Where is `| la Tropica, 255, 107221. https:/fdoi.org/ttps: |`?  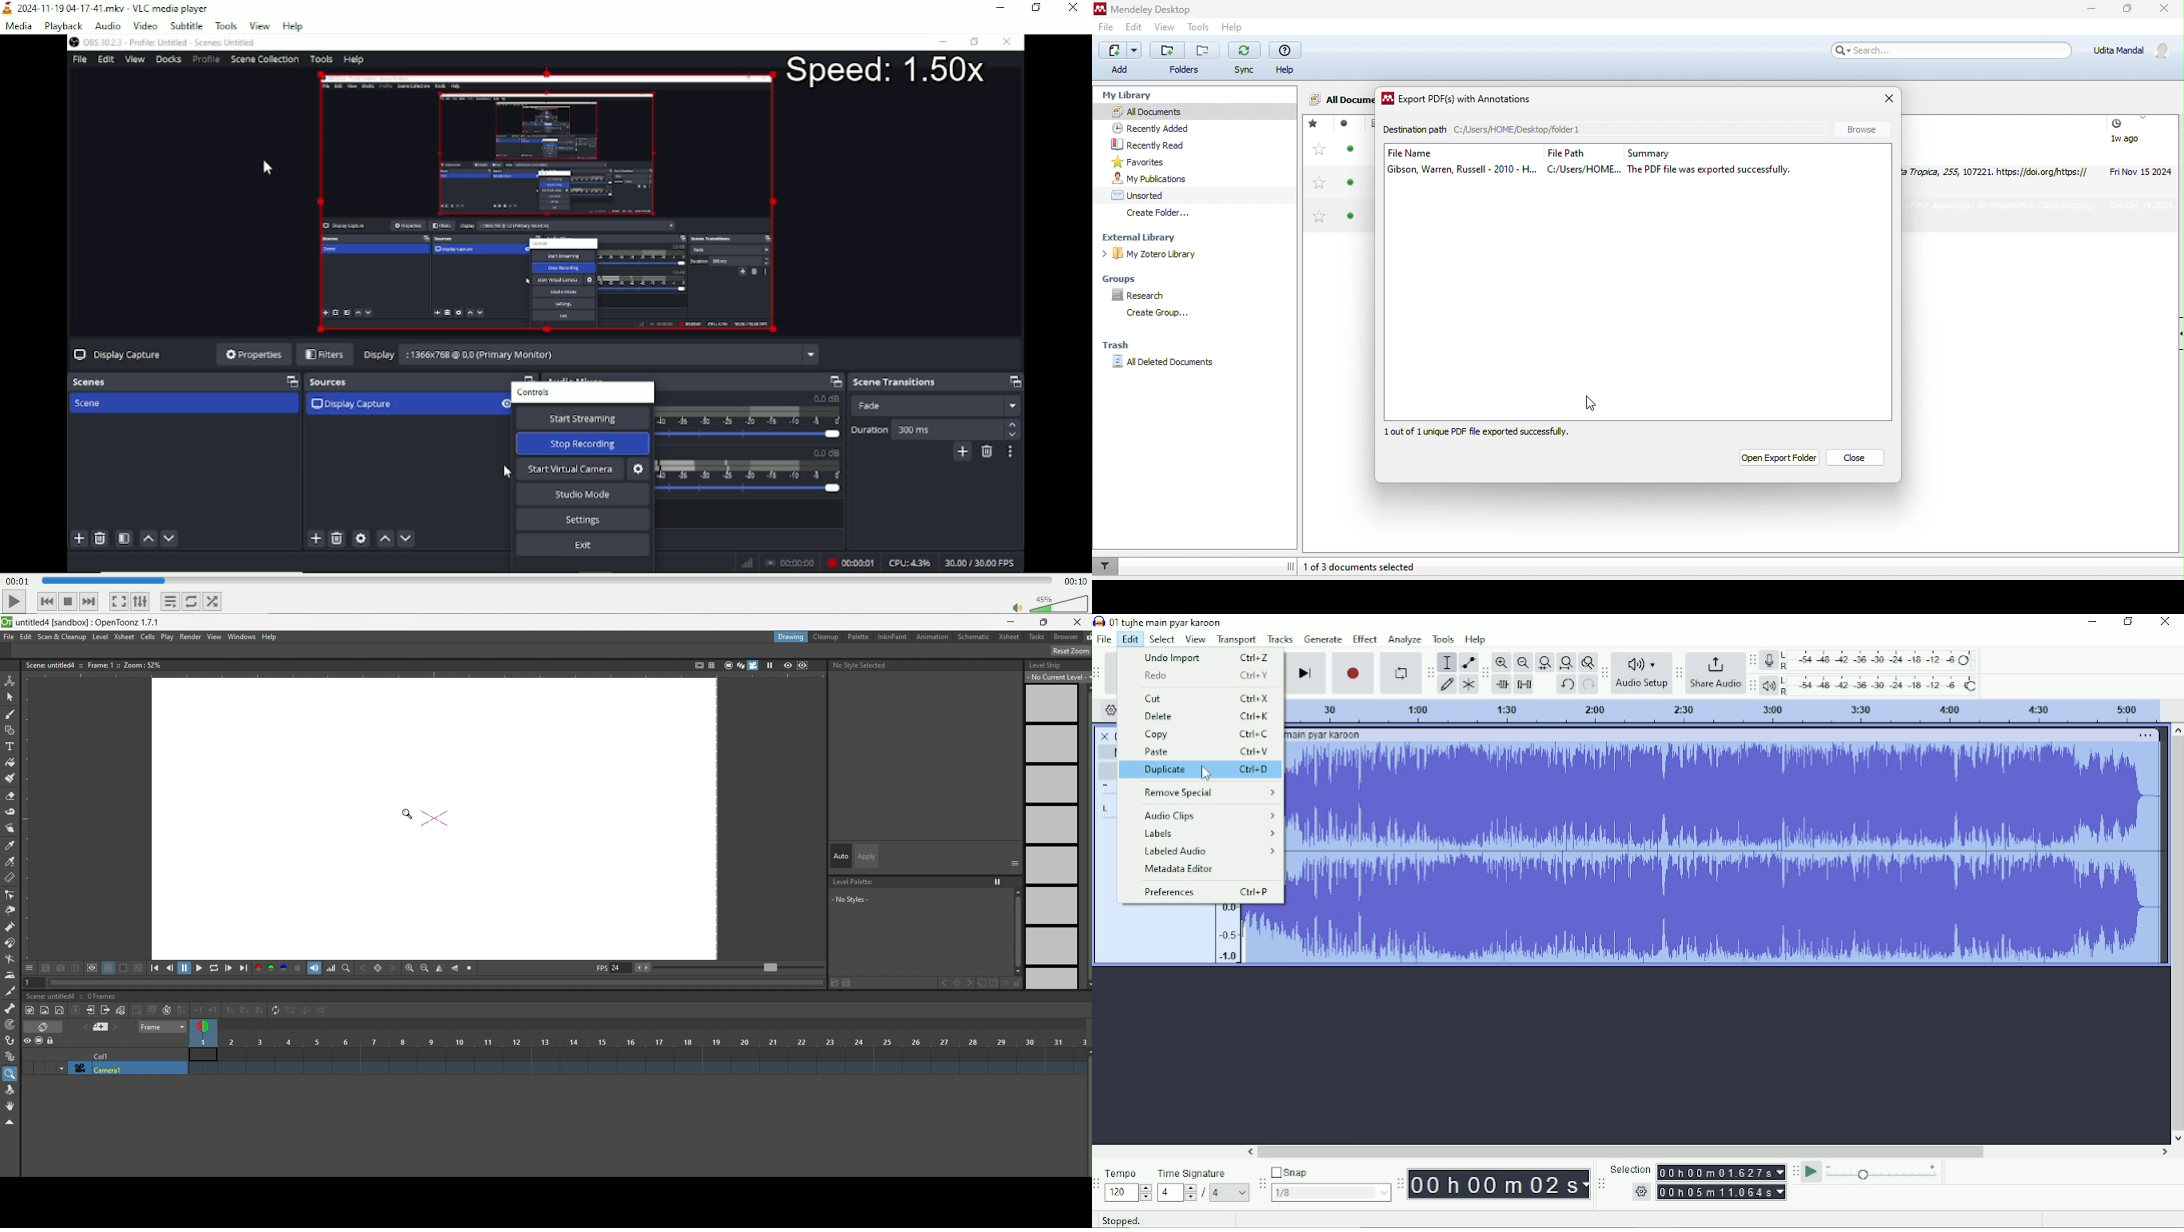 | la Tropica, 255, 107221. https:/fdoi.org/ttps: | is located at coordinates (1990, 173).